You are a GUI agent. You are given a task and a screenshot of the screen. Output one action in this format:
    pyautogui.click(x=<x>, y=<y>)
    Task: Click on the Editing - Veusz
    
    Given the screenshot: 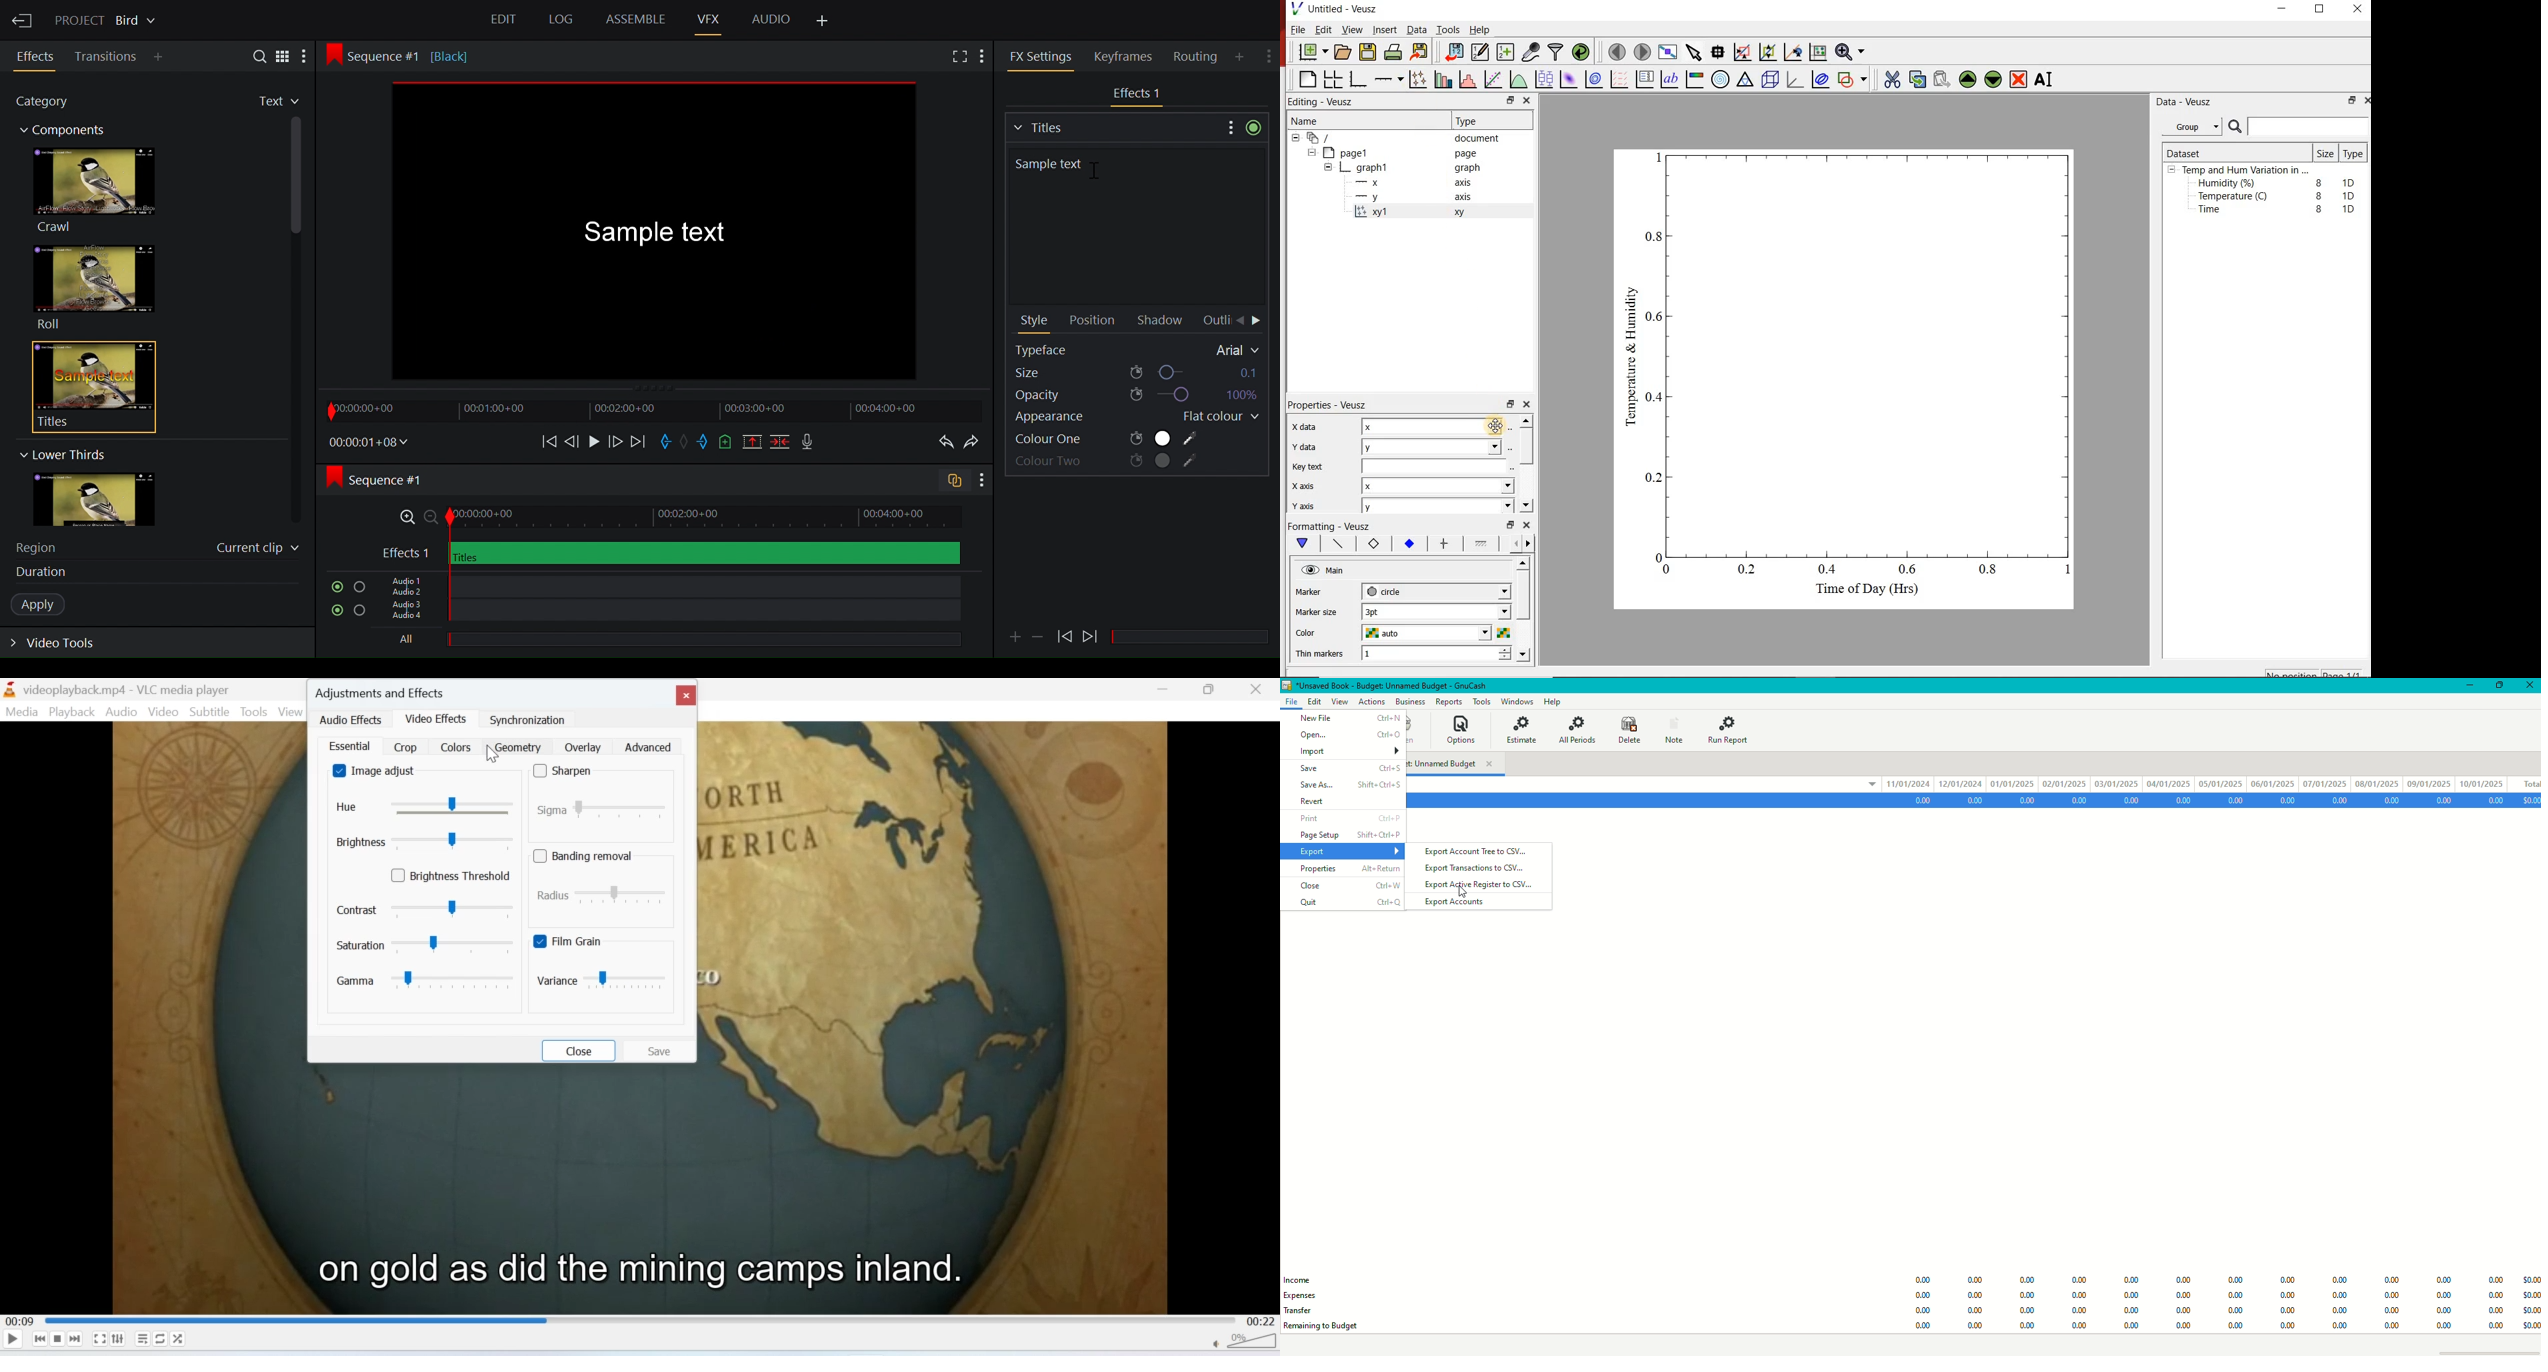 What is the action you would take?
    pyautogui.click(x=1325, y=101)
    